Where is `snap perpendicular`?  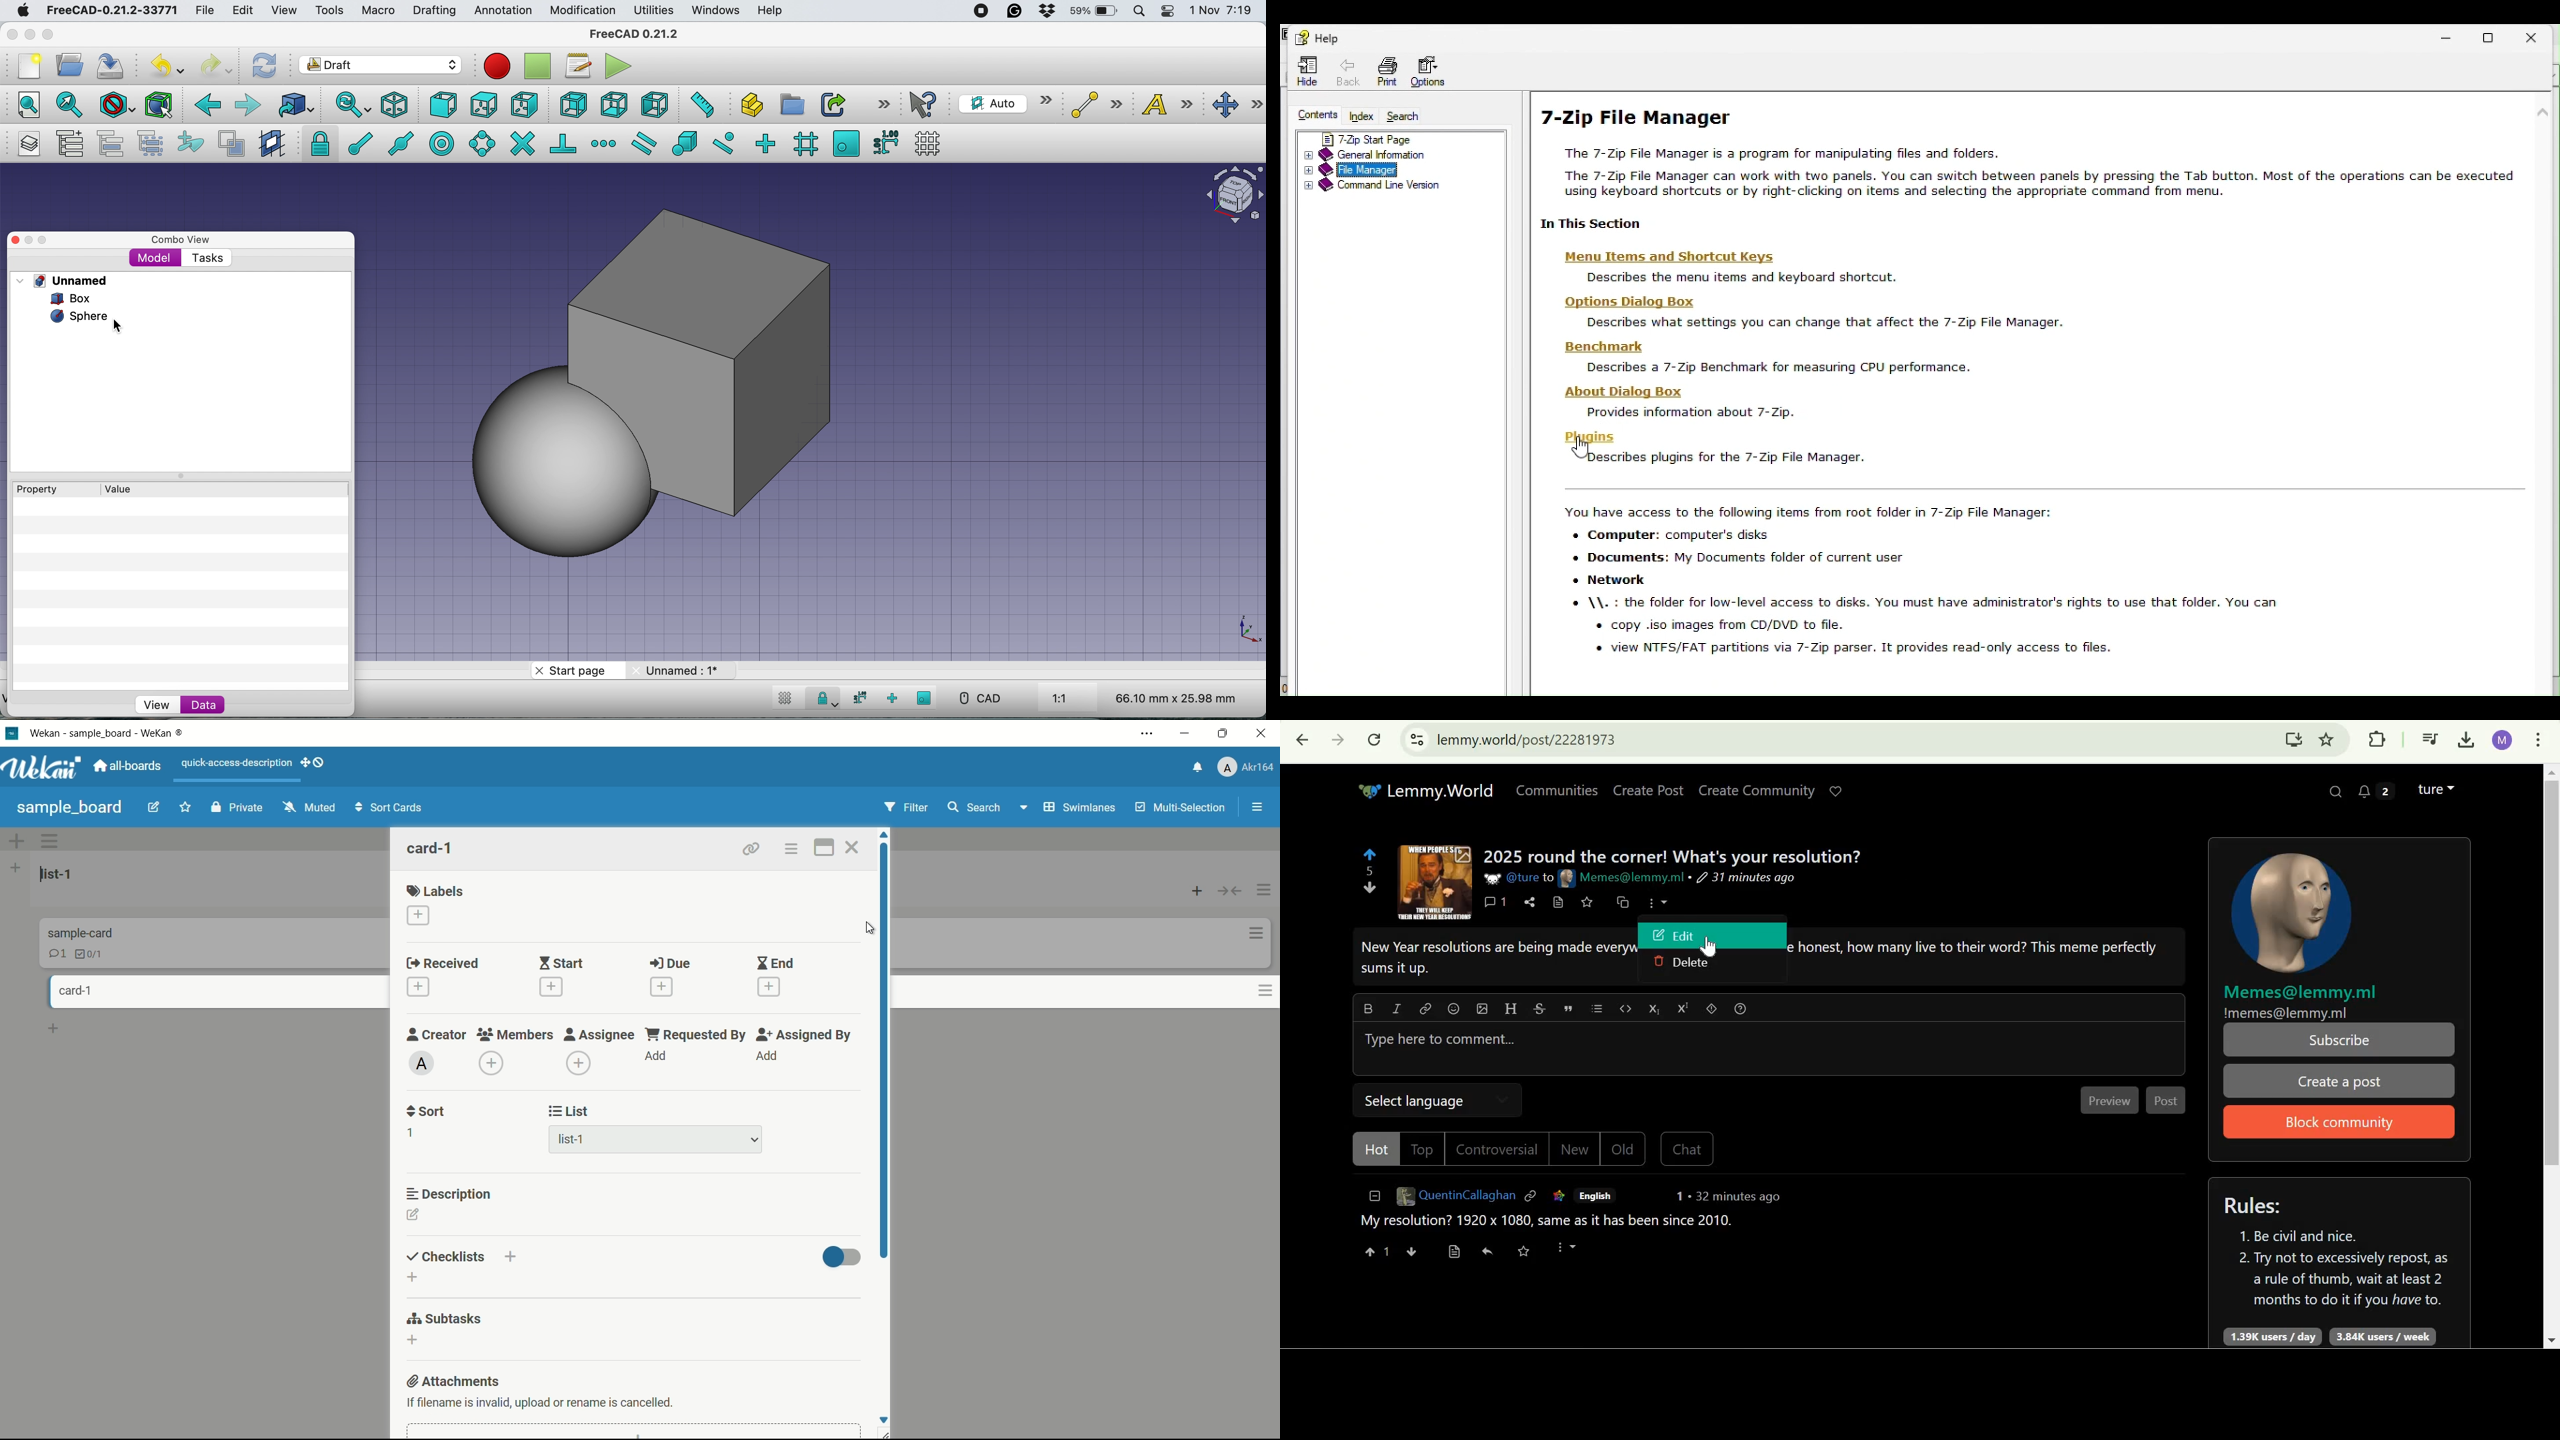 snap perpendicular is located at coordinates (565, 143).